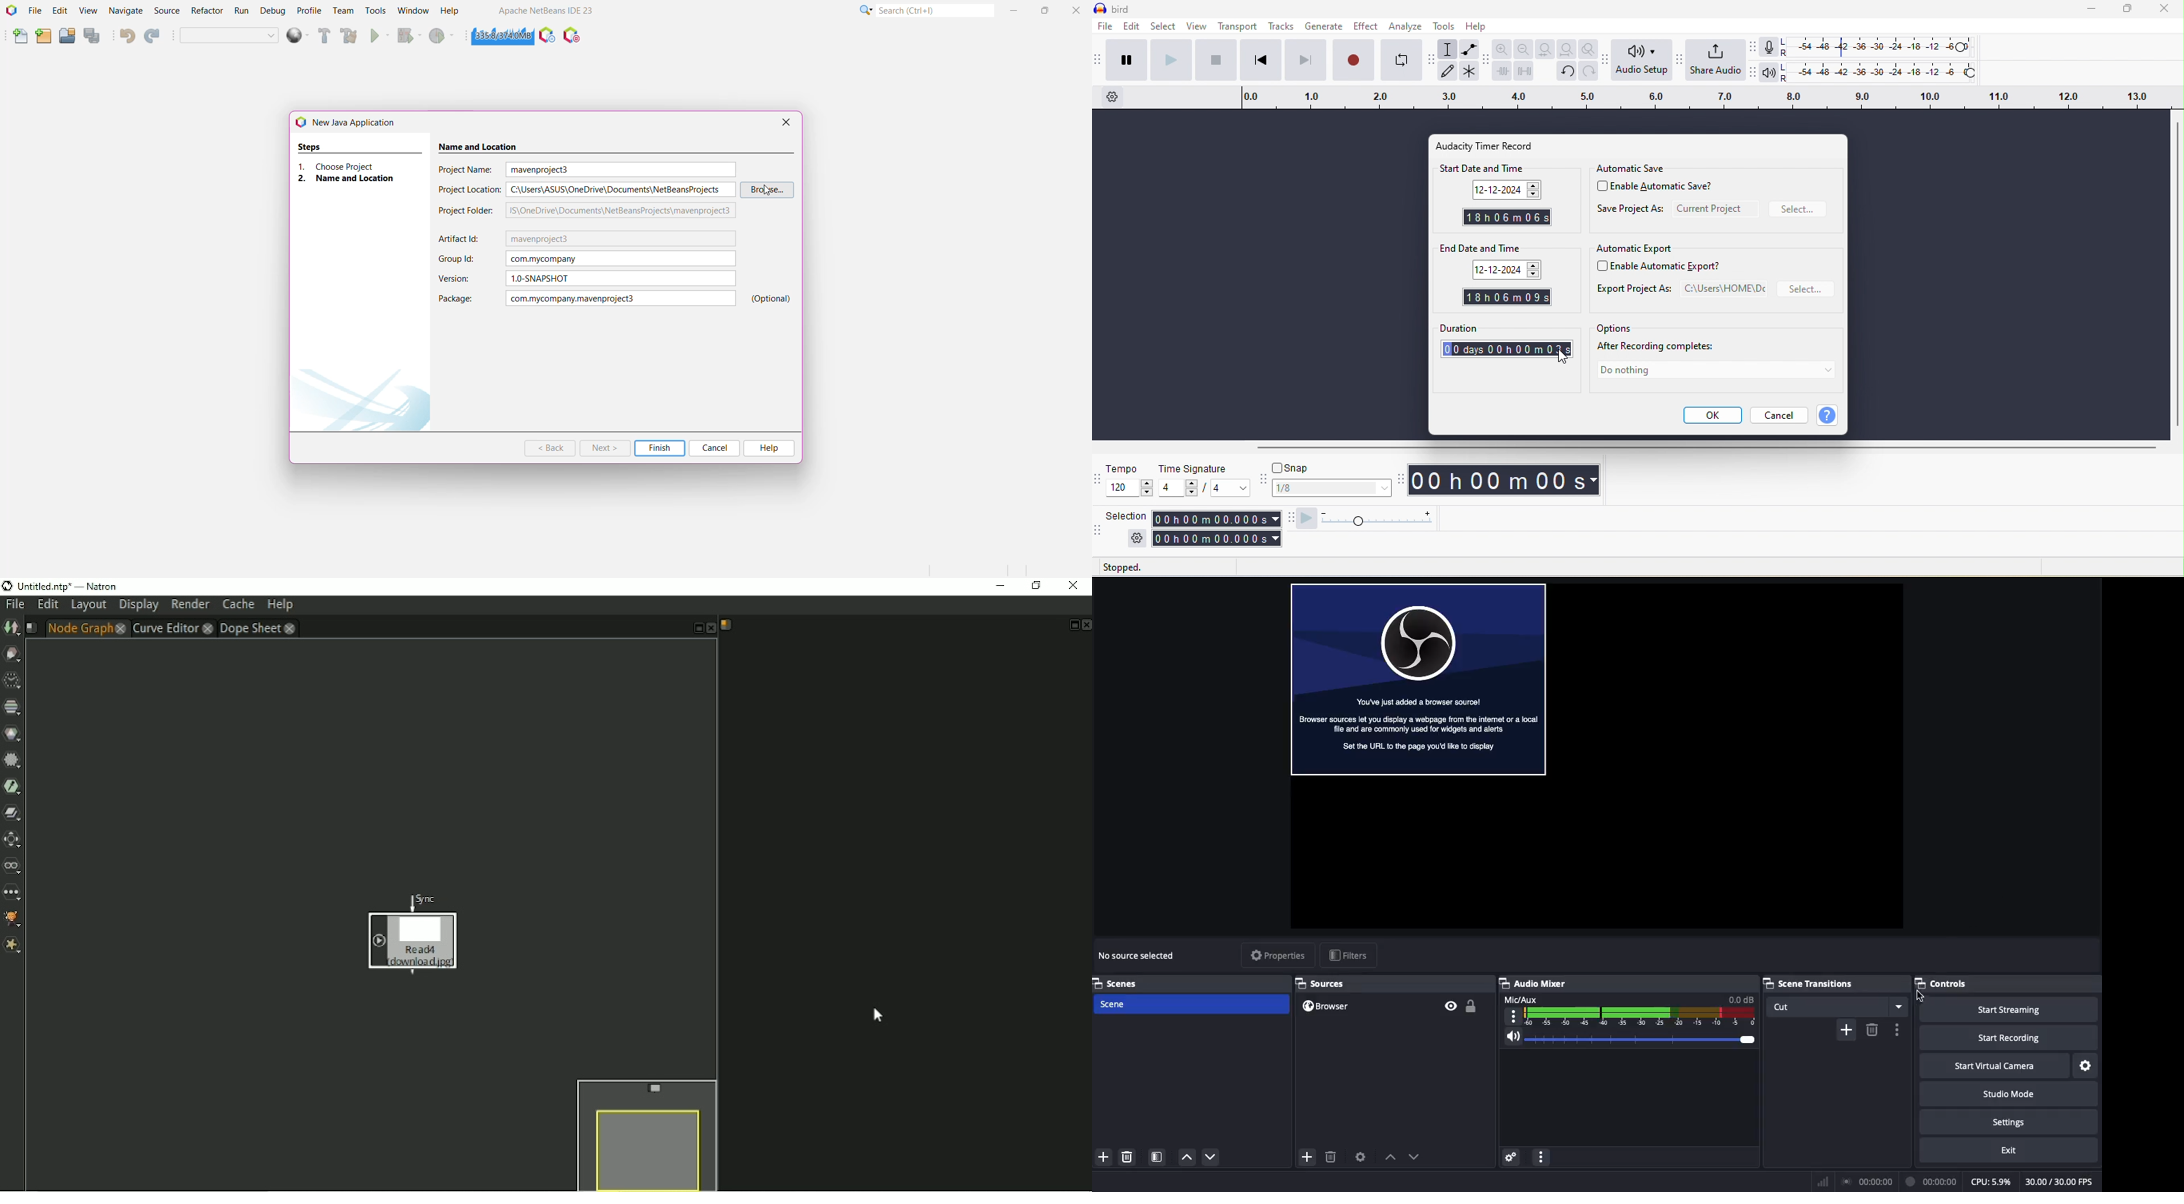  What do you see at coordinates (2012, 1122) in the screenshot?
I see `Settings` at bounding box center [2012, 1122].